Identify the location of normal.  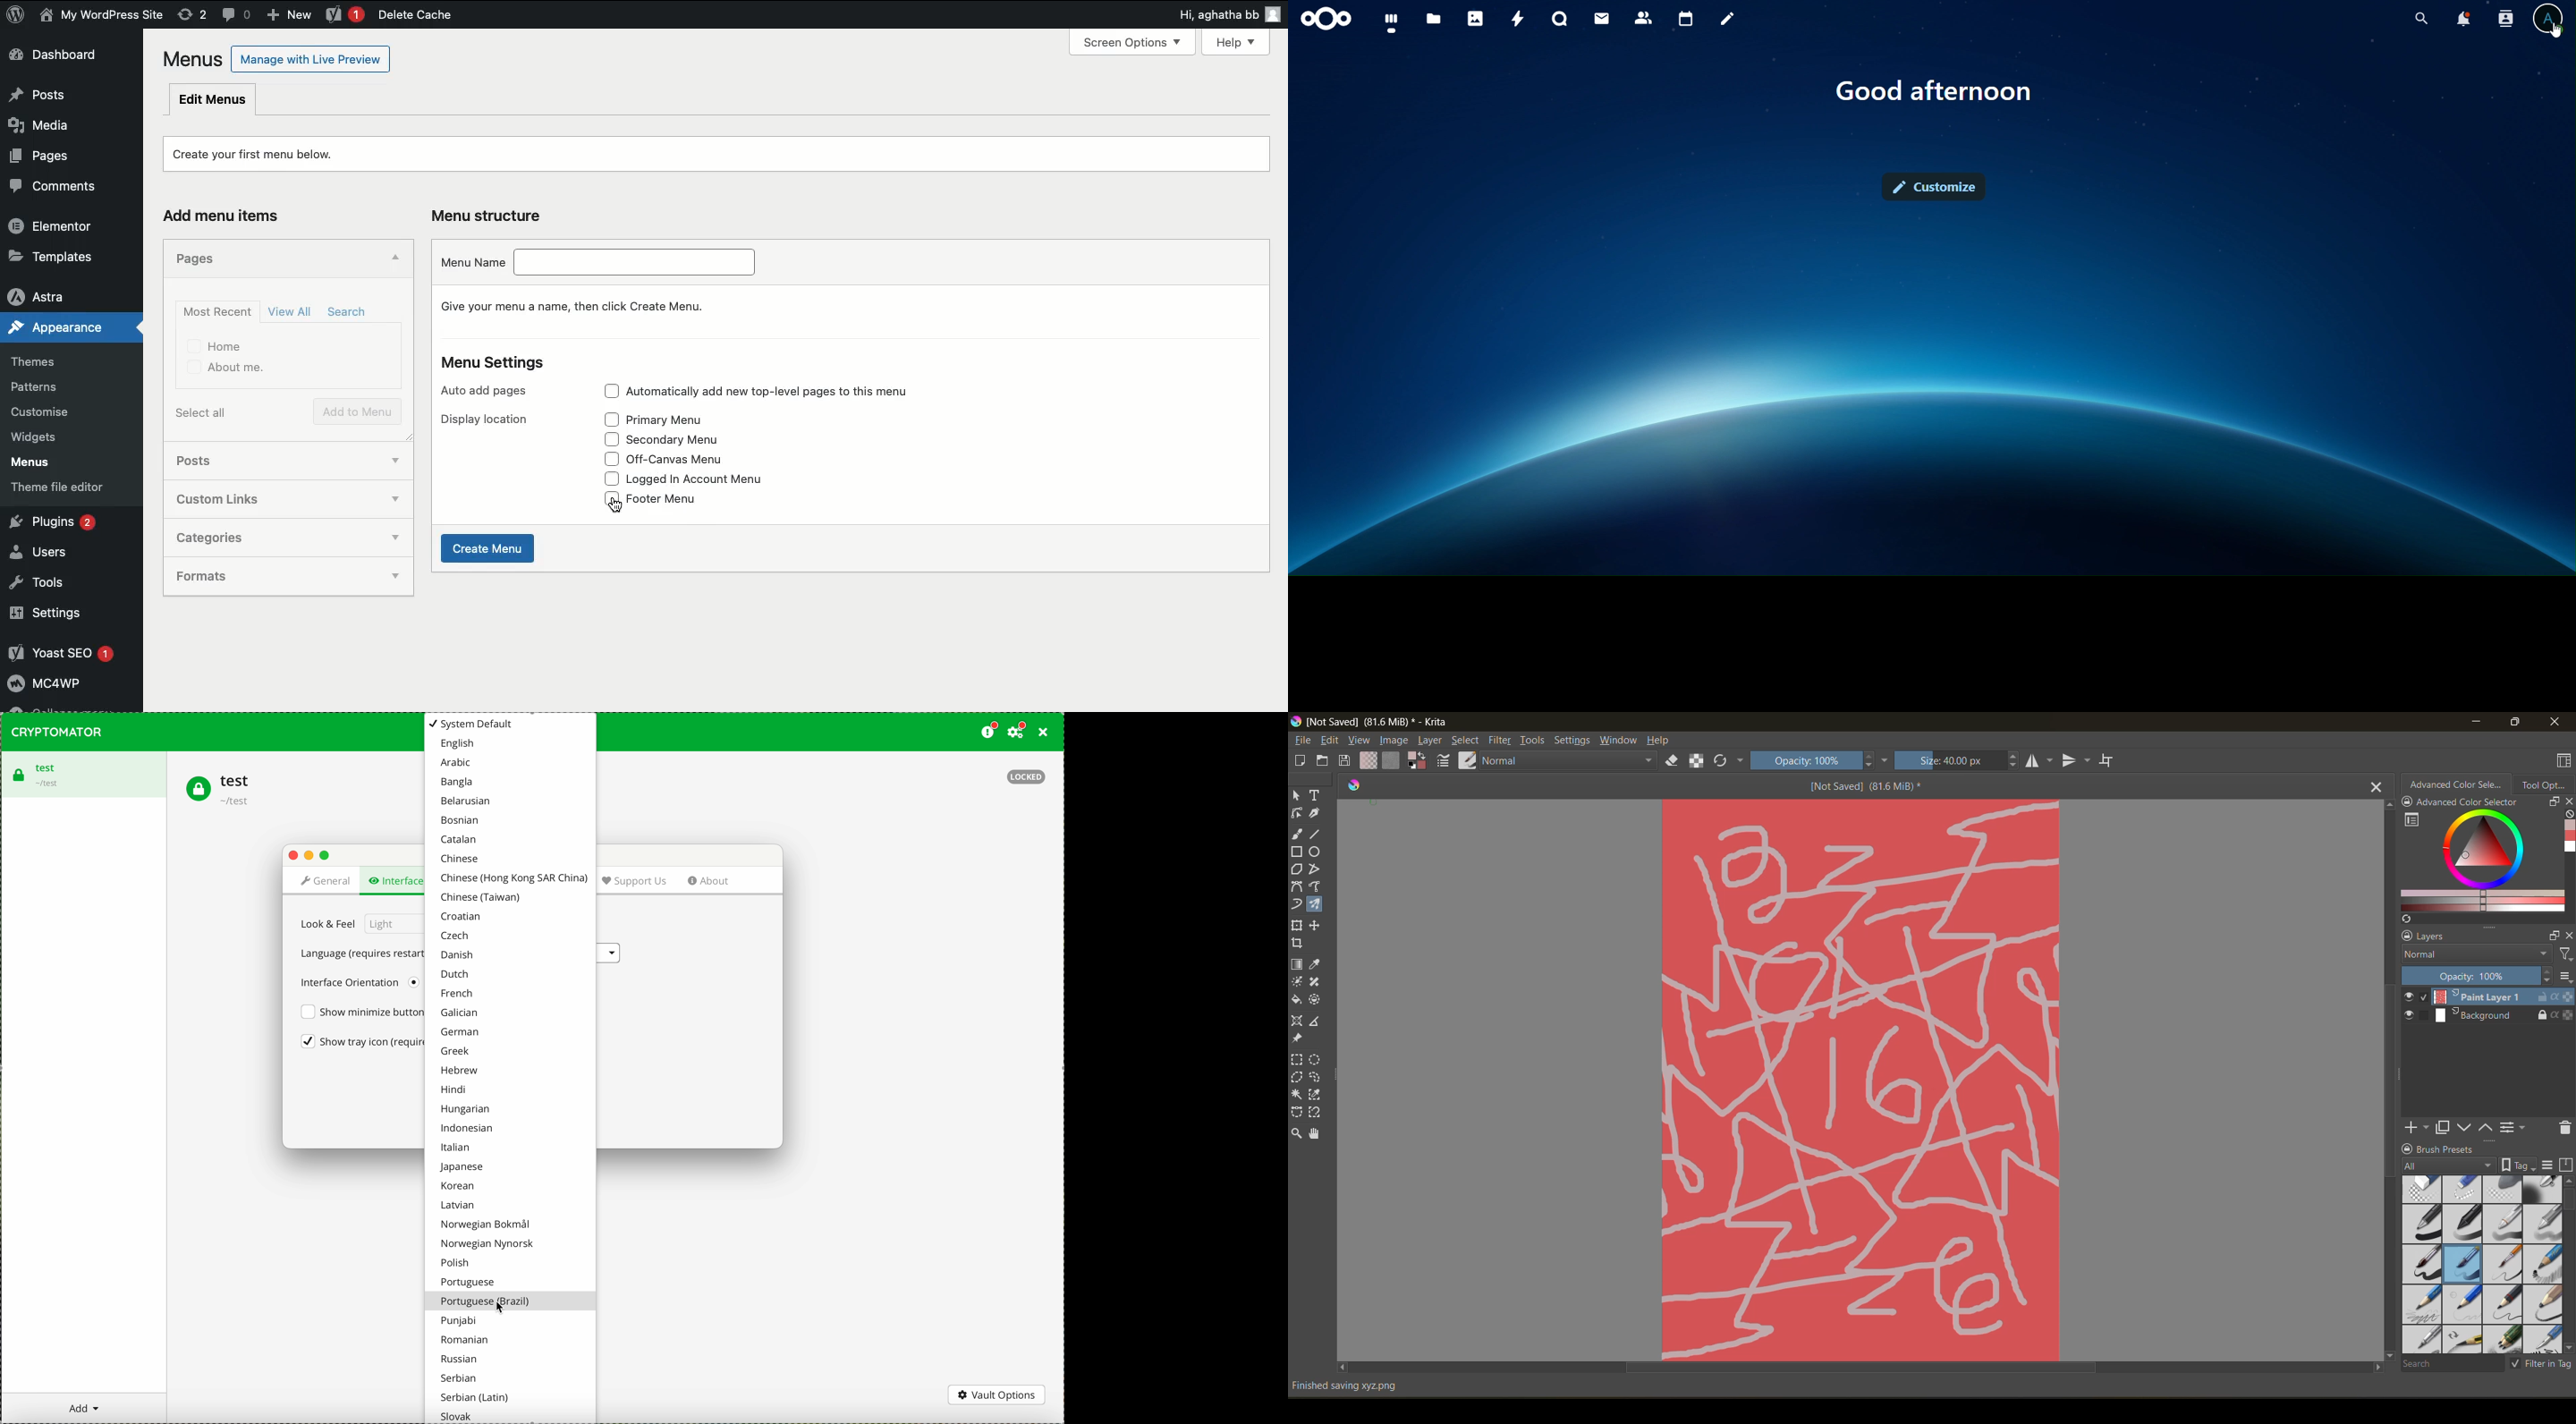
(1568, 760).